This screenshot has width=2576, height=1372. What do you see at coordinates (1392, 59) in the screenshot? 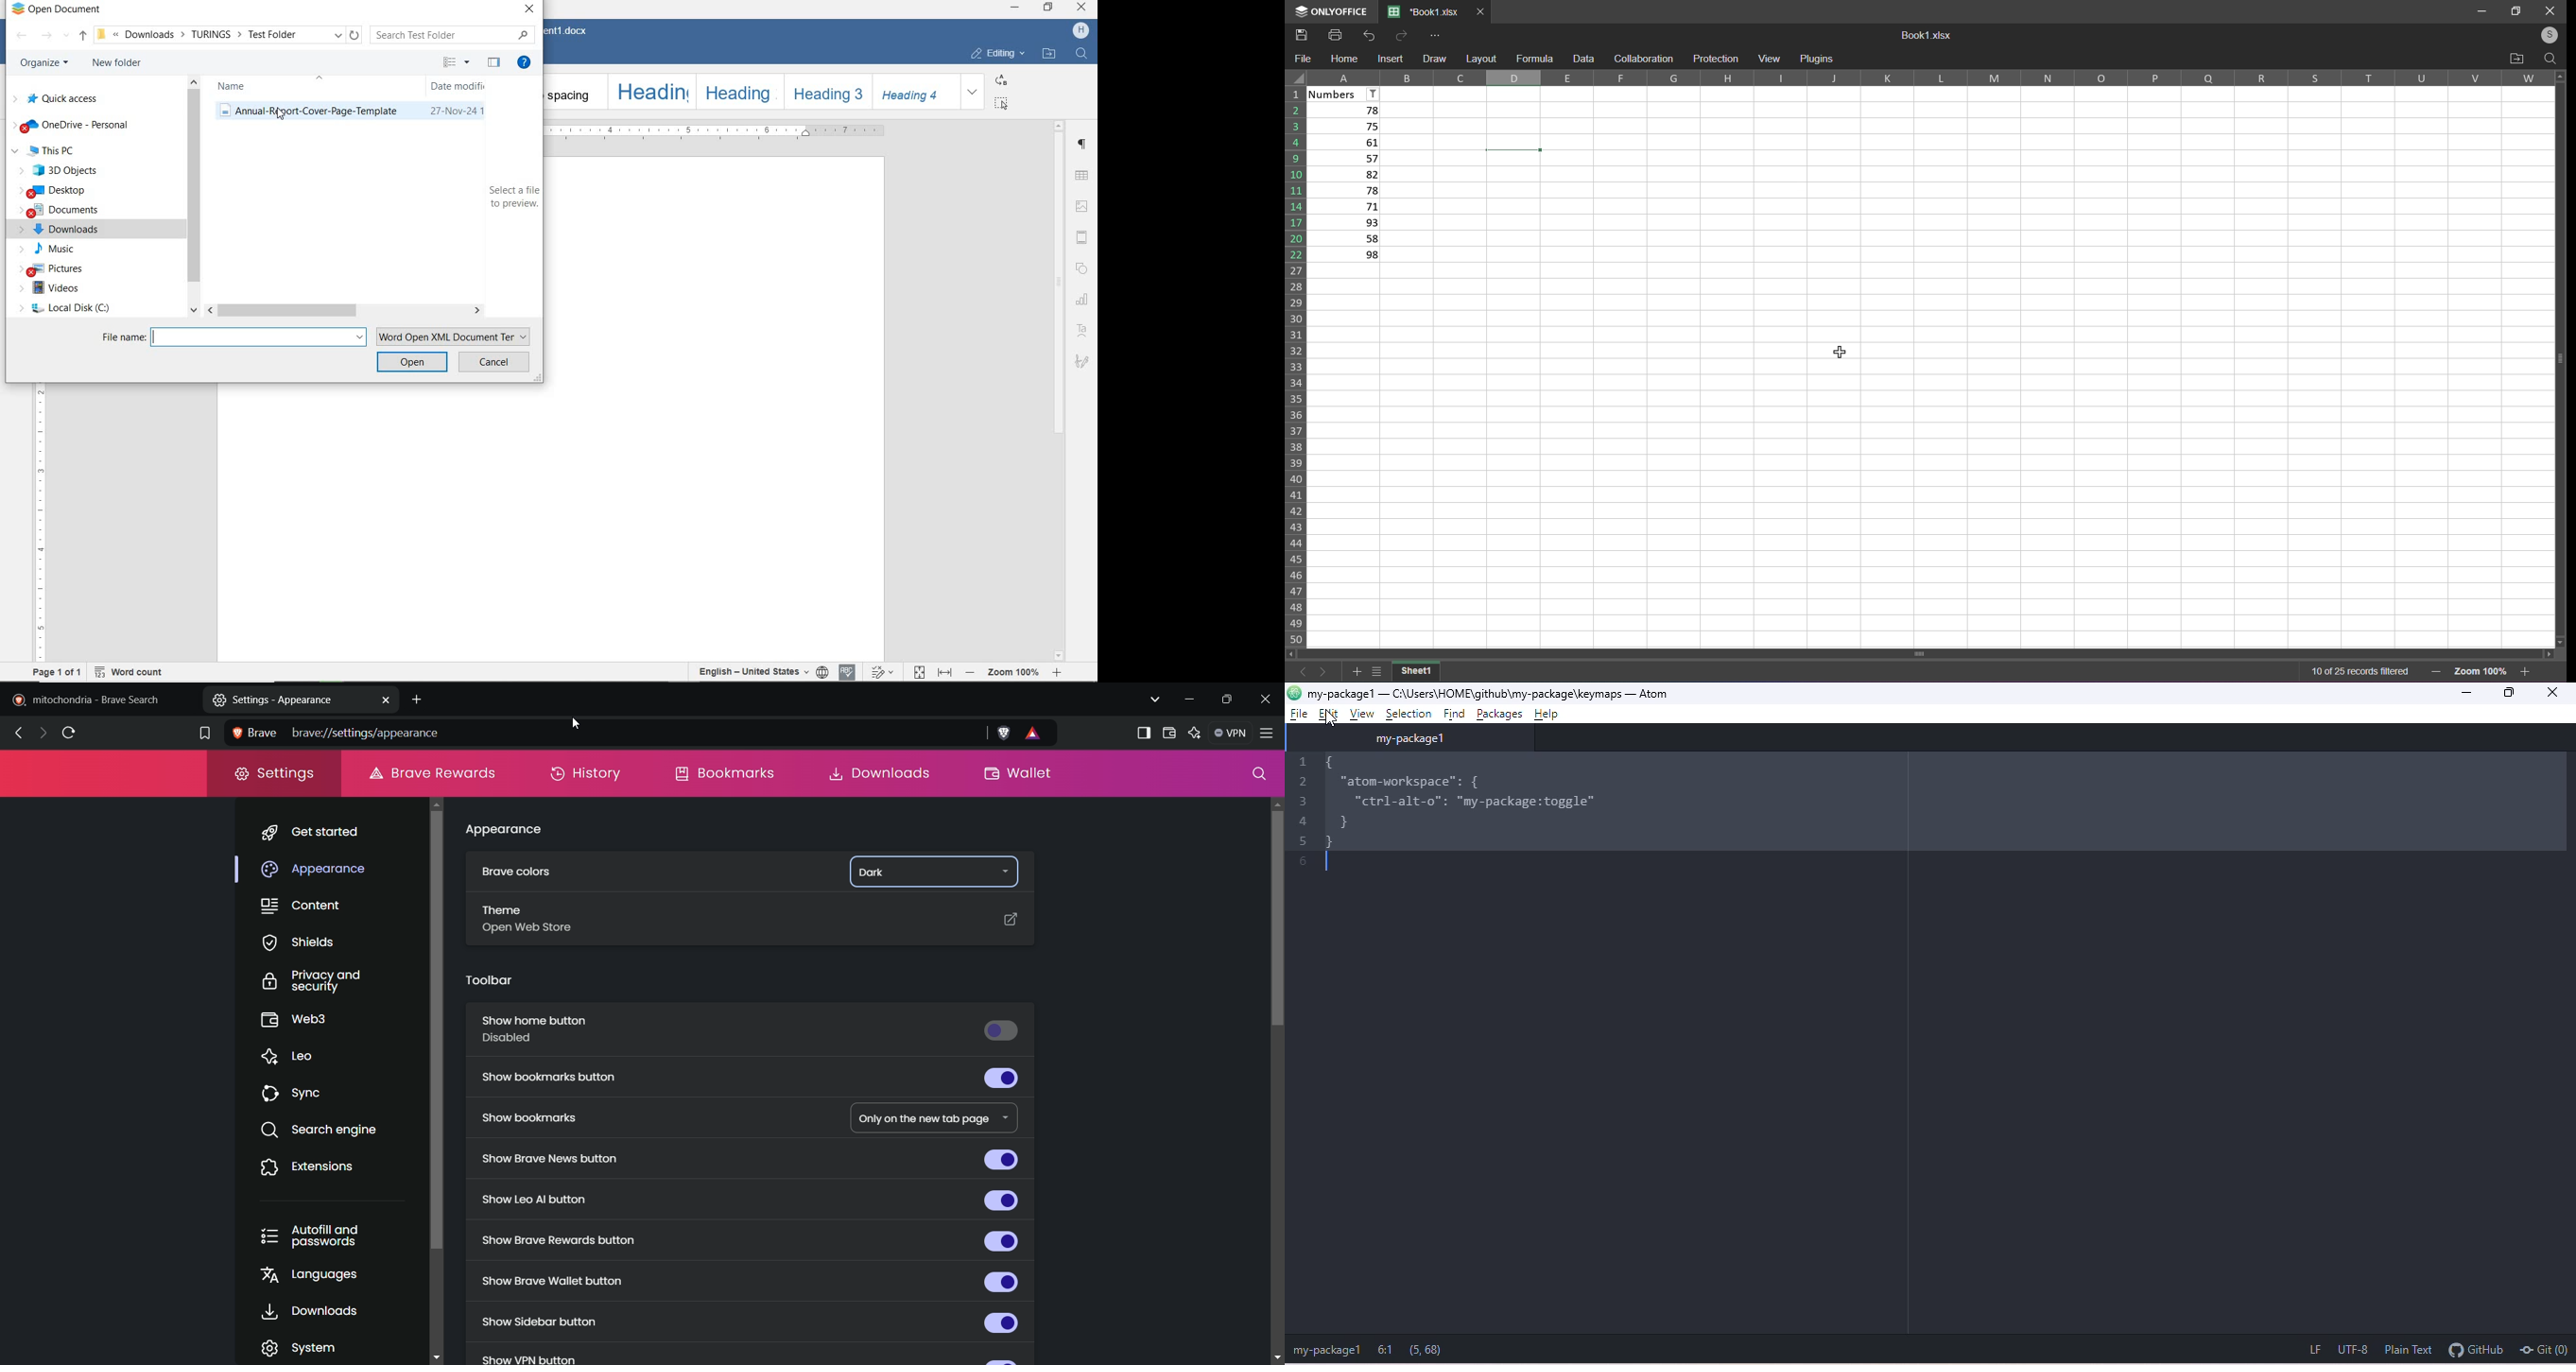
I see `insert` at bounding box center [1392, 59].